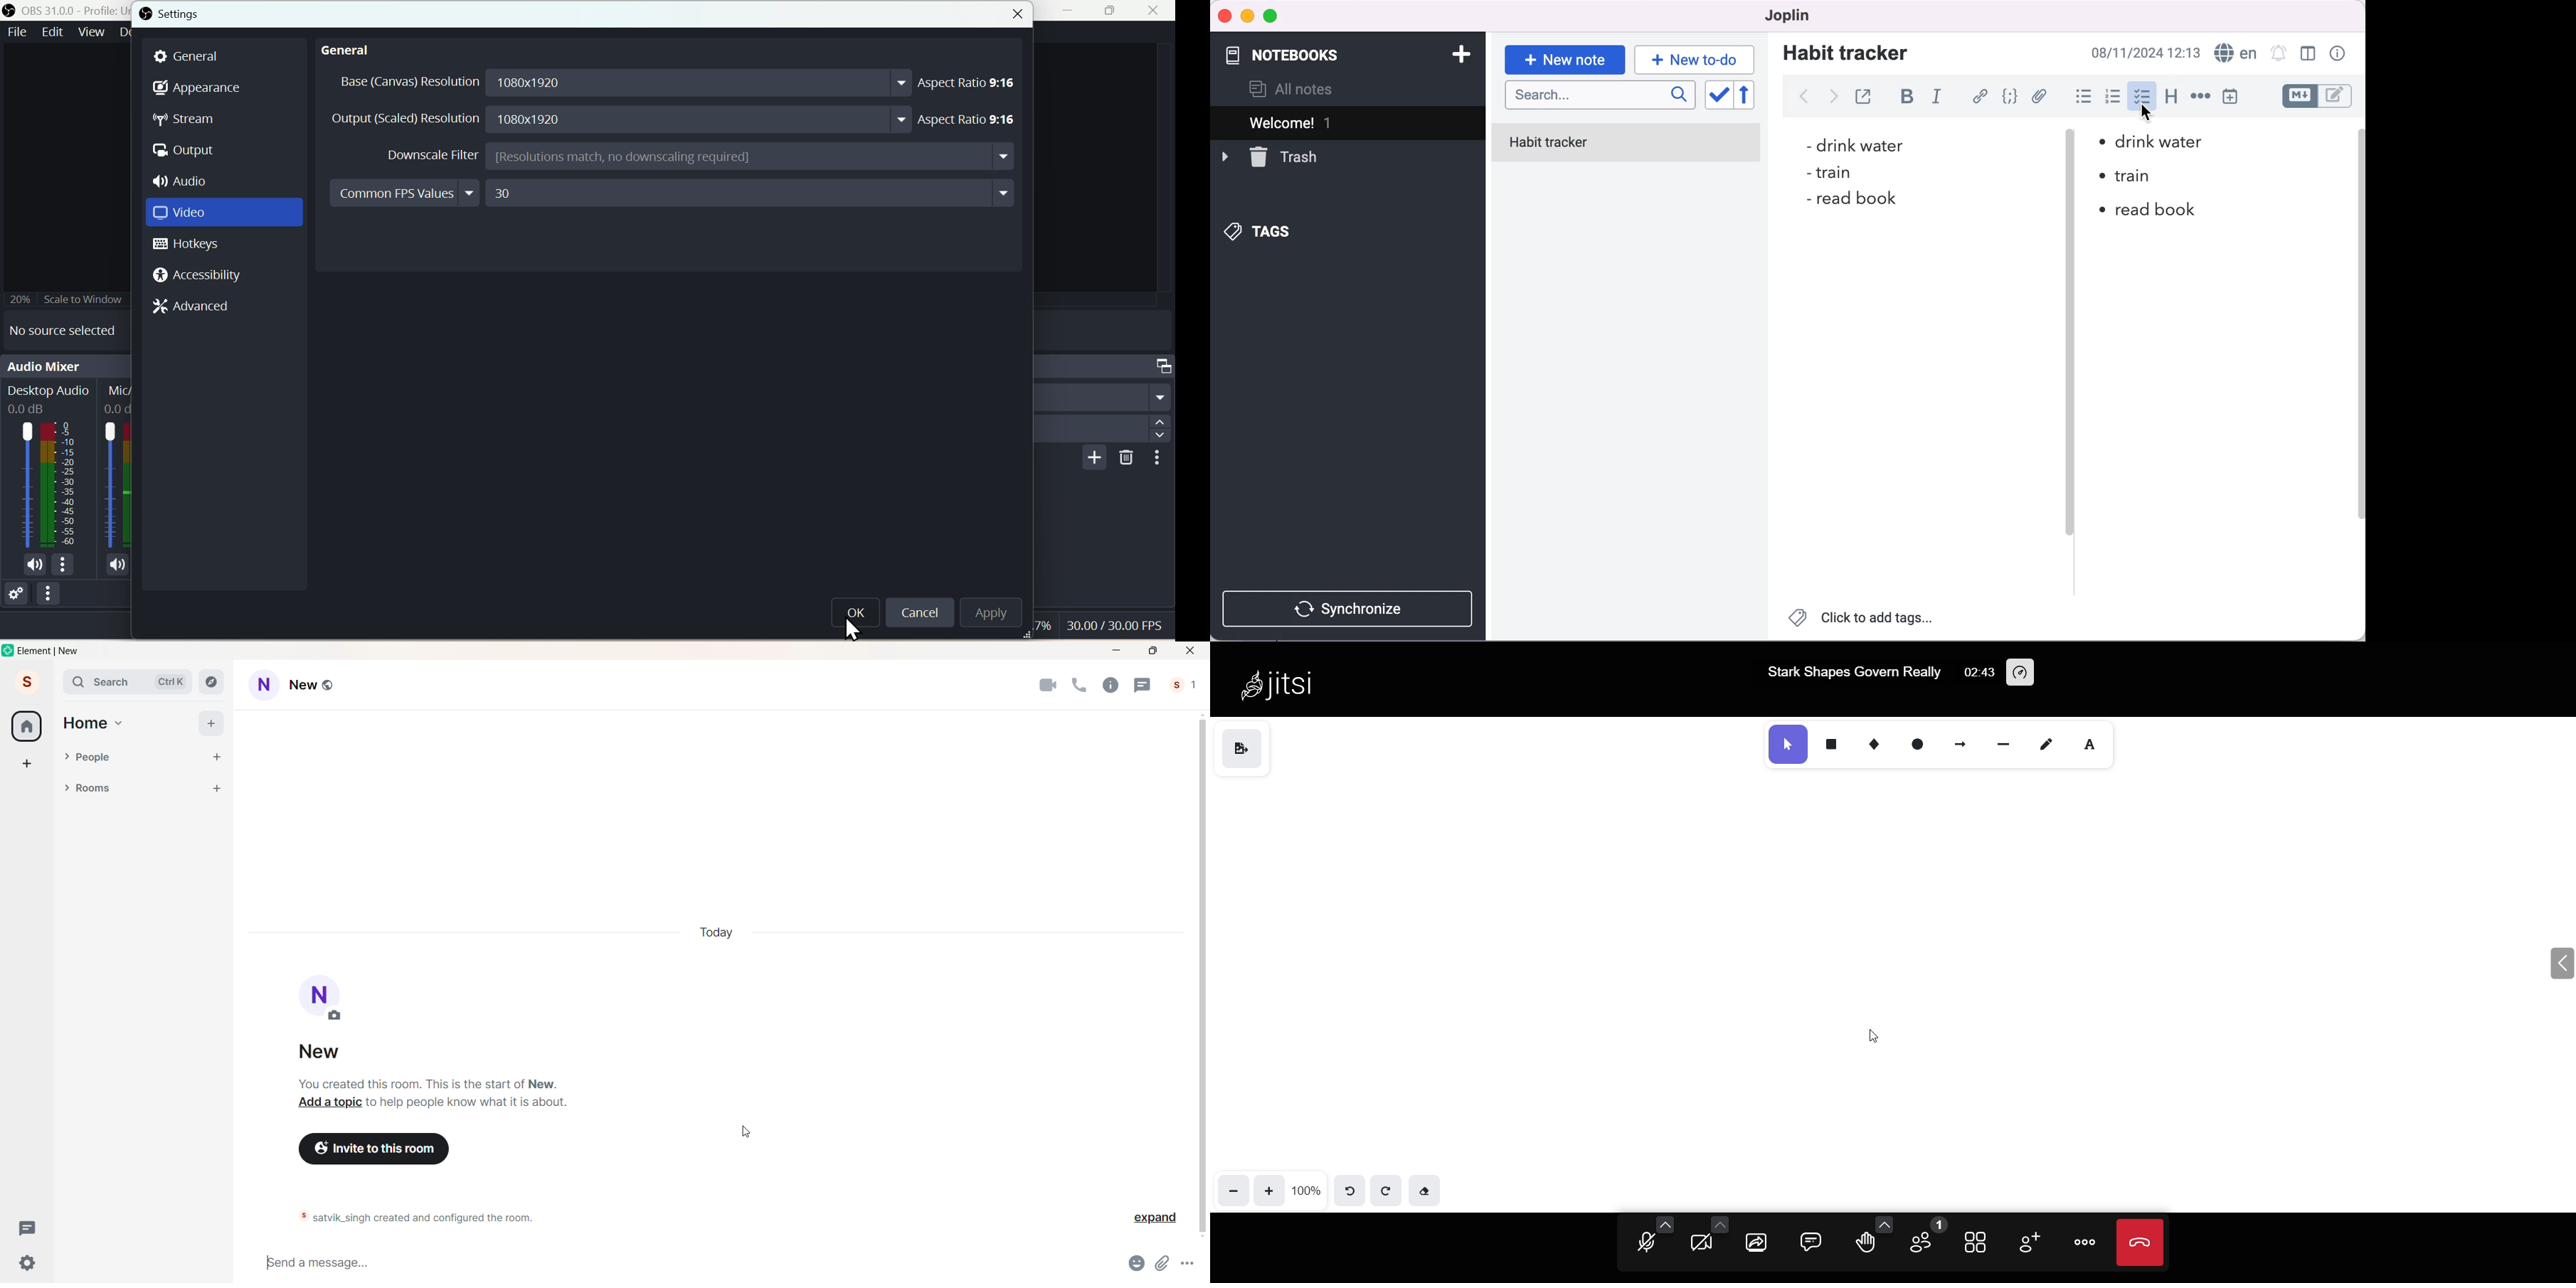 This screenshot has height=1288, width=2576. What do you see at coordinates (1695, 59) in the screenshot?
I see `typing` at bounding box center [1695, 59].